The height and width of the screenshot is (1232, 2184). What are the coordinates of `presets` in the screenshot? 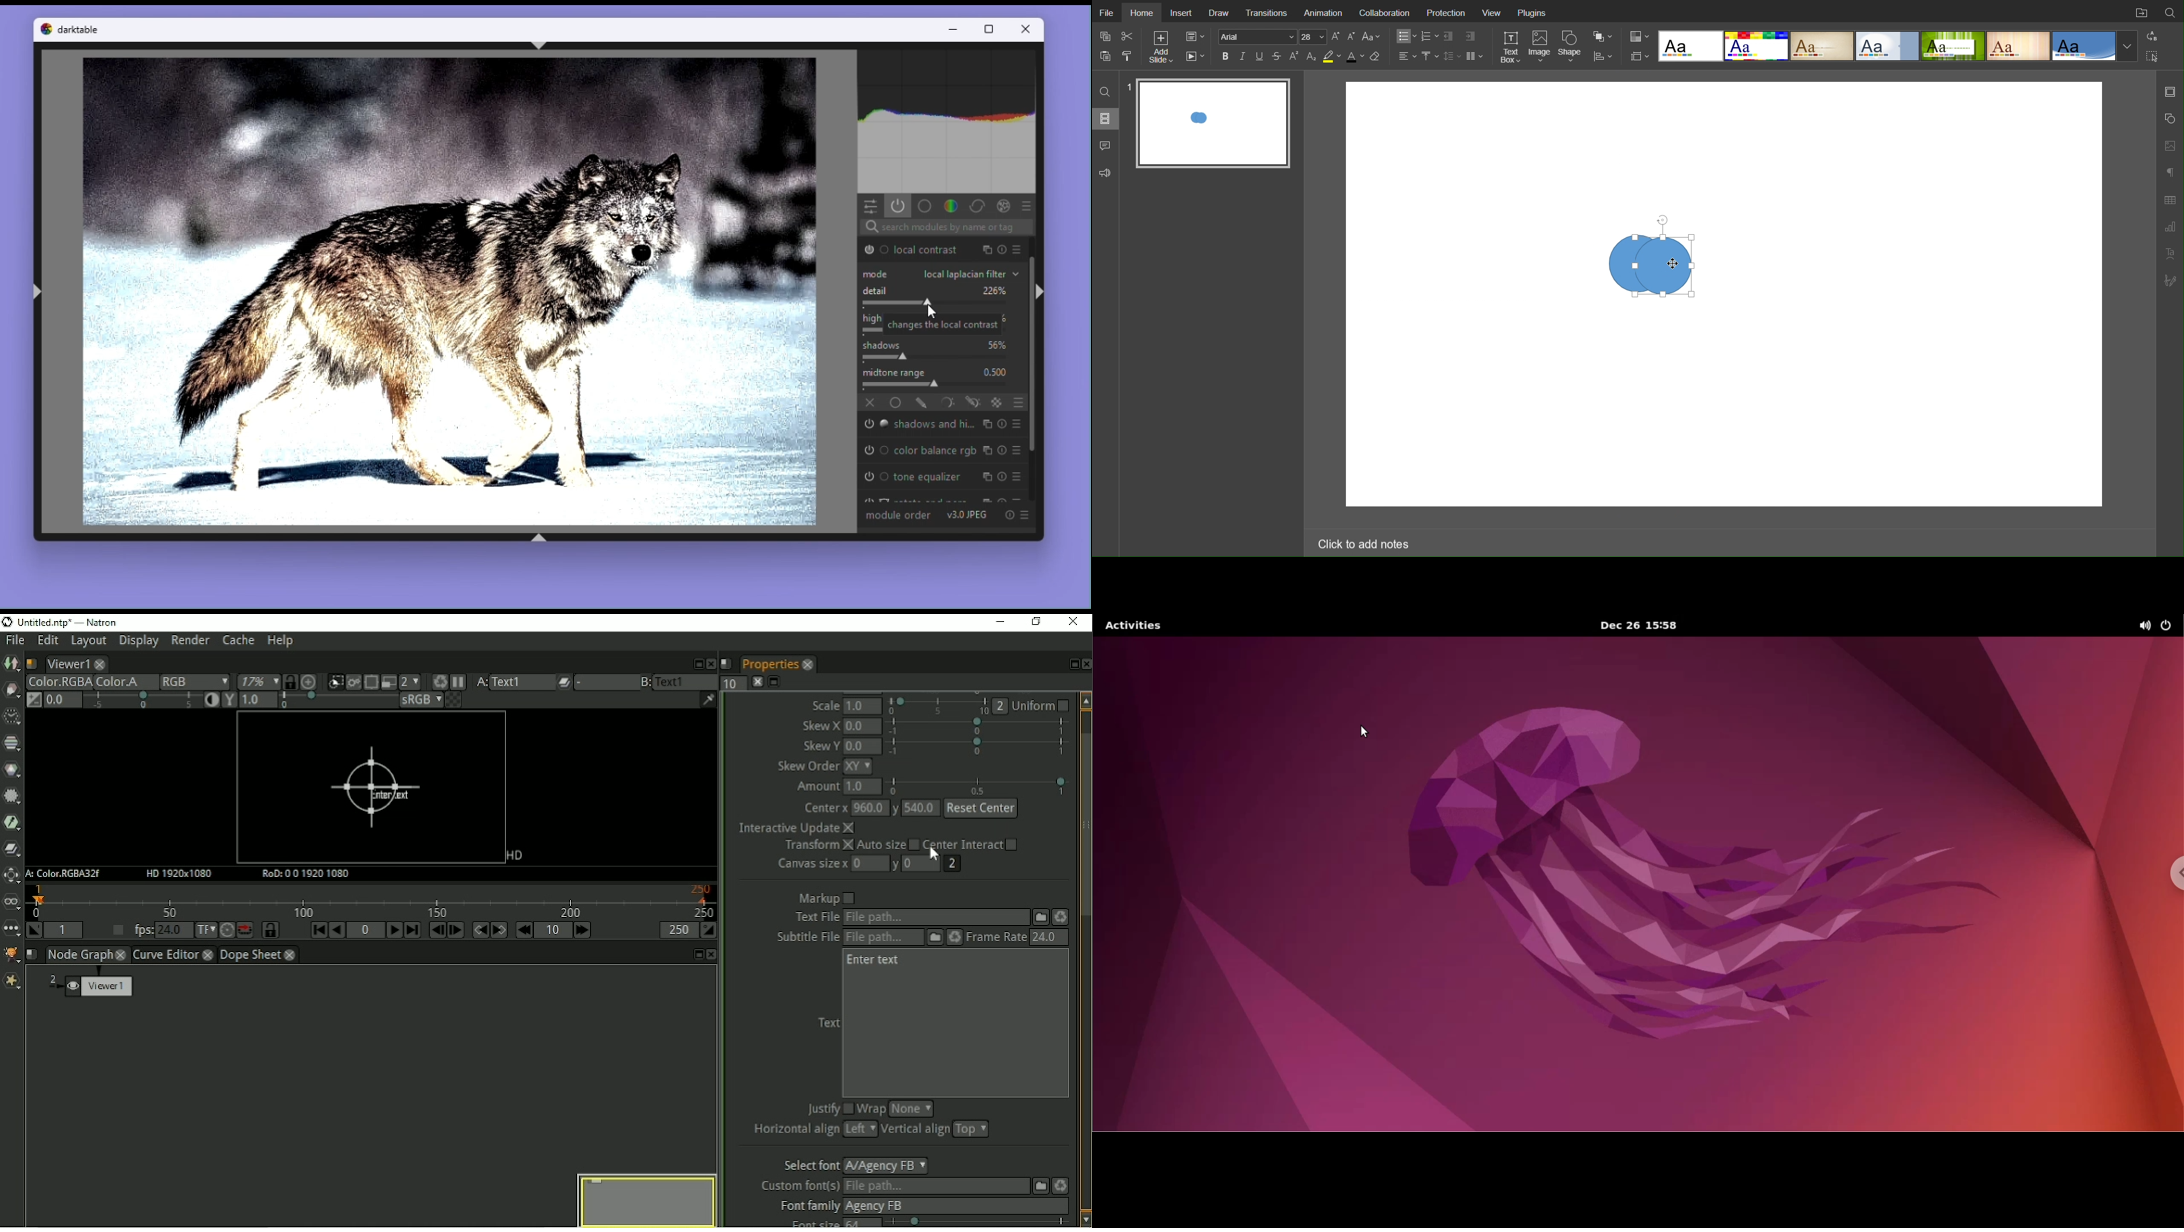 It's located at (1018, 449).